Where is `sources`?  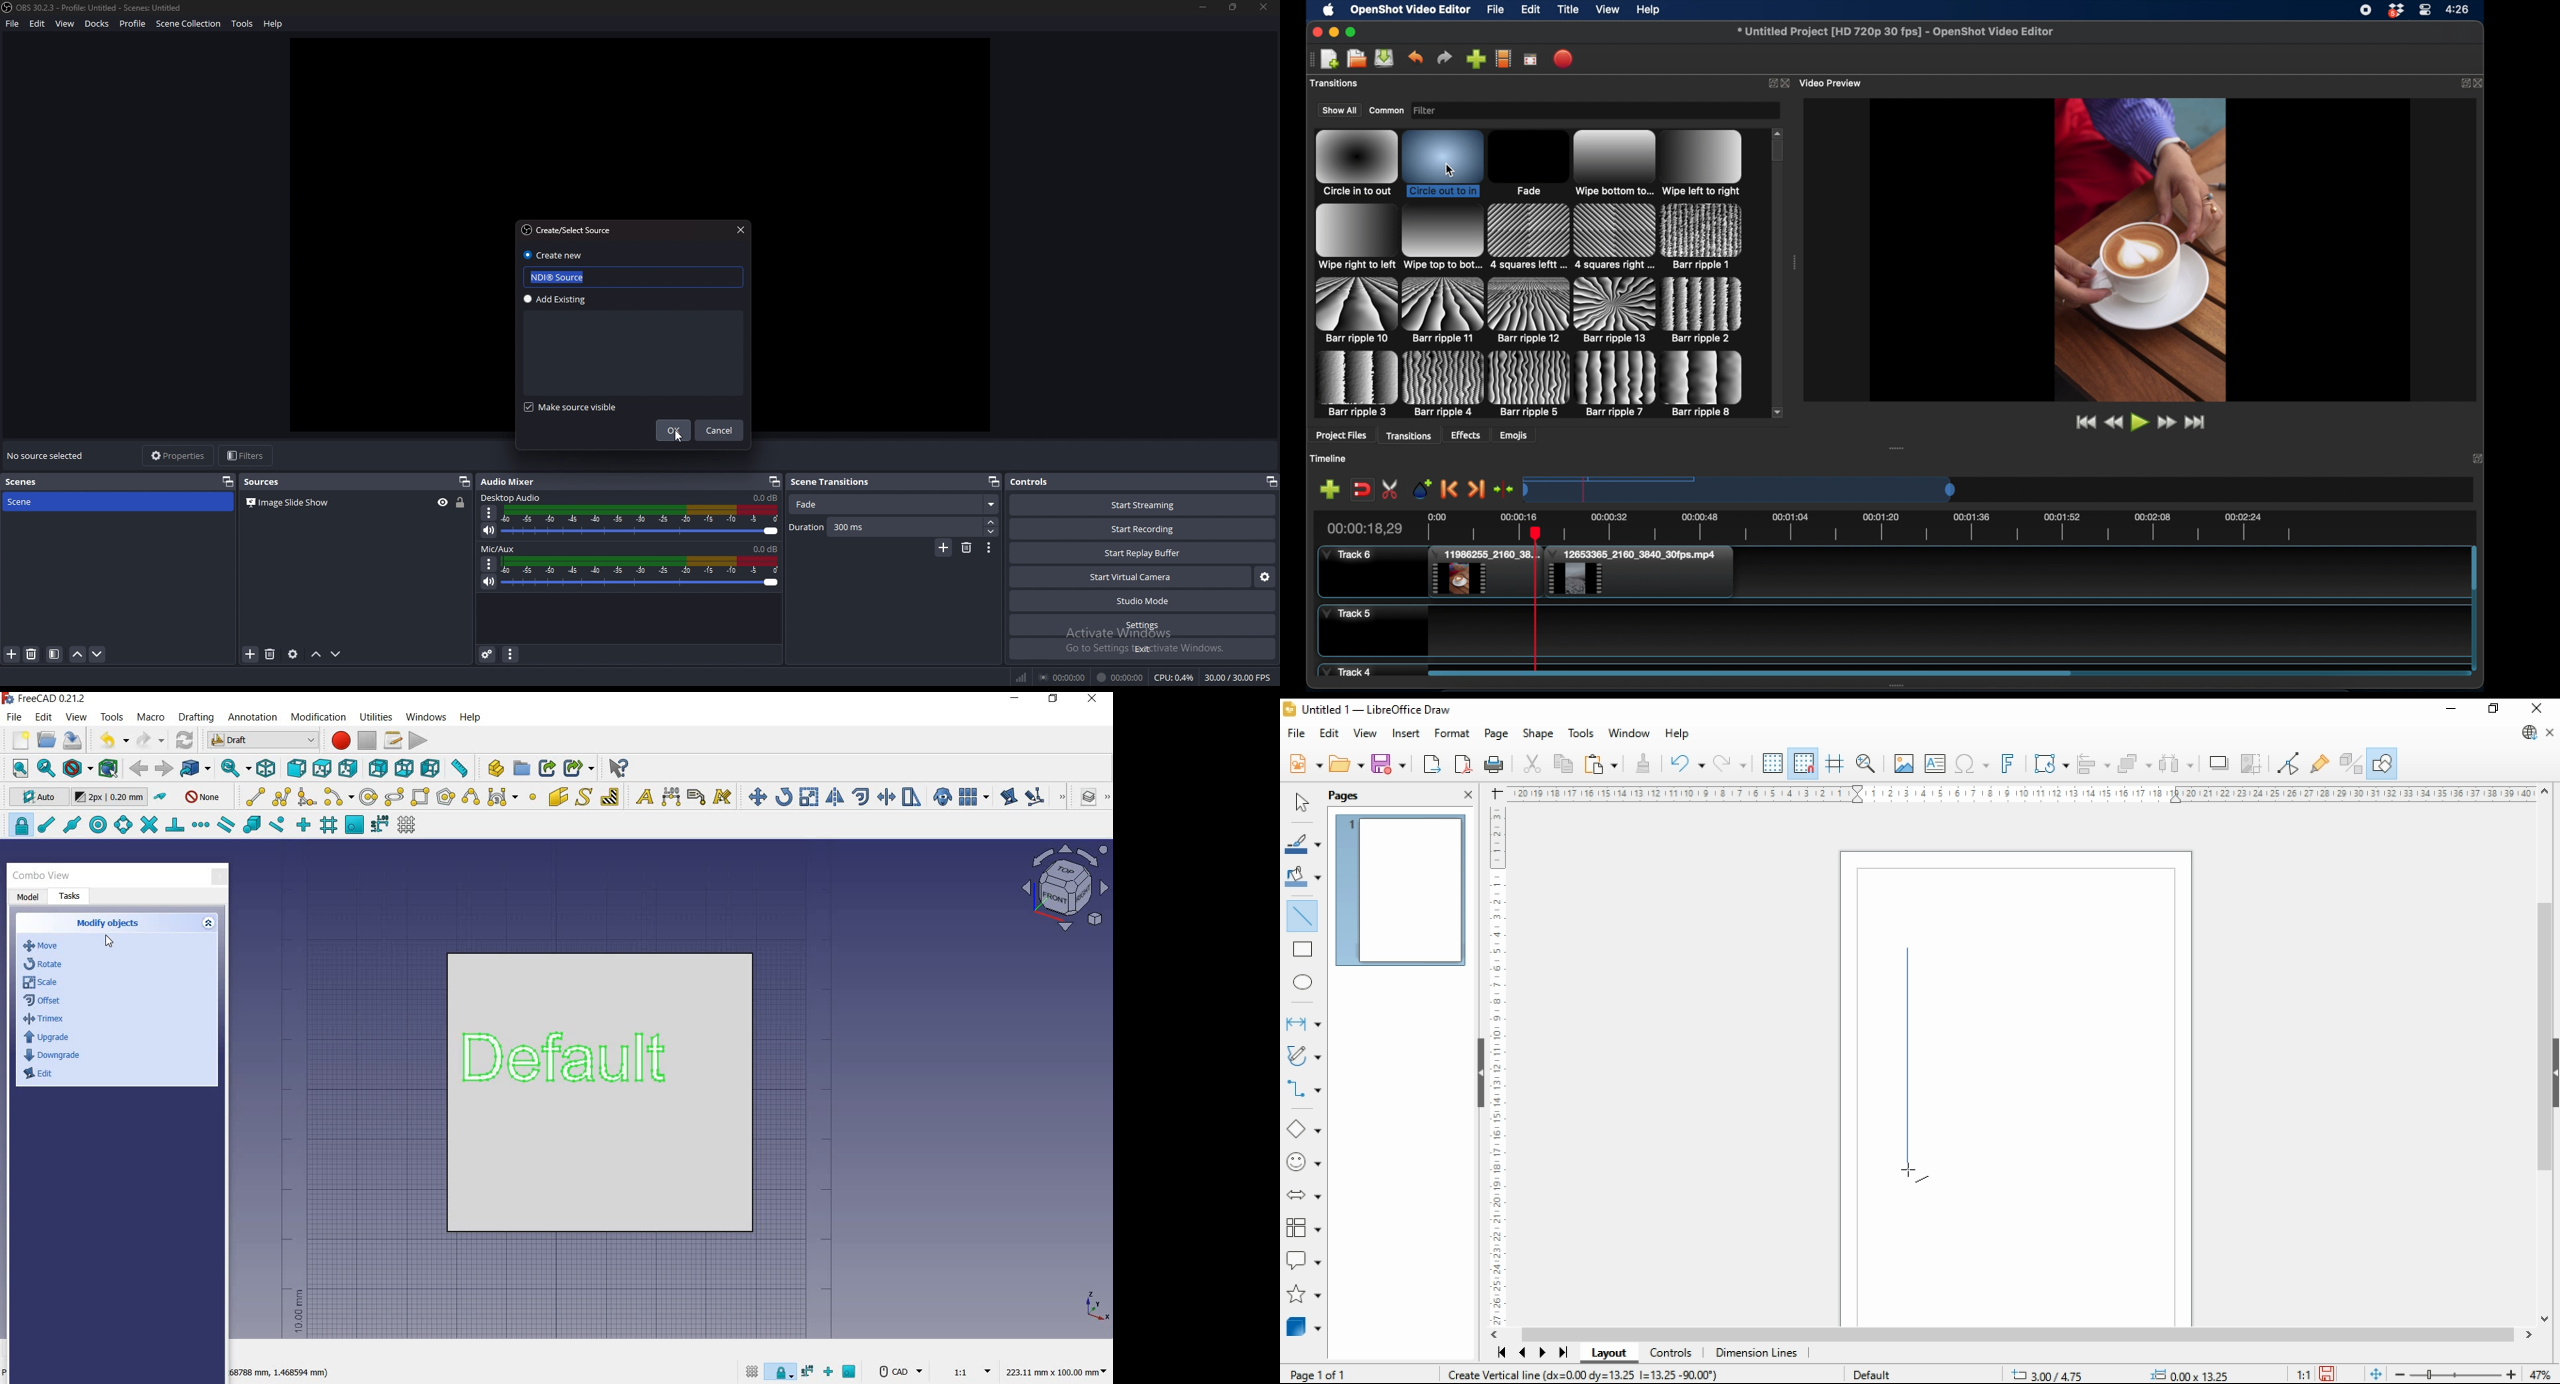
sources is located at coordinates (267, 481).